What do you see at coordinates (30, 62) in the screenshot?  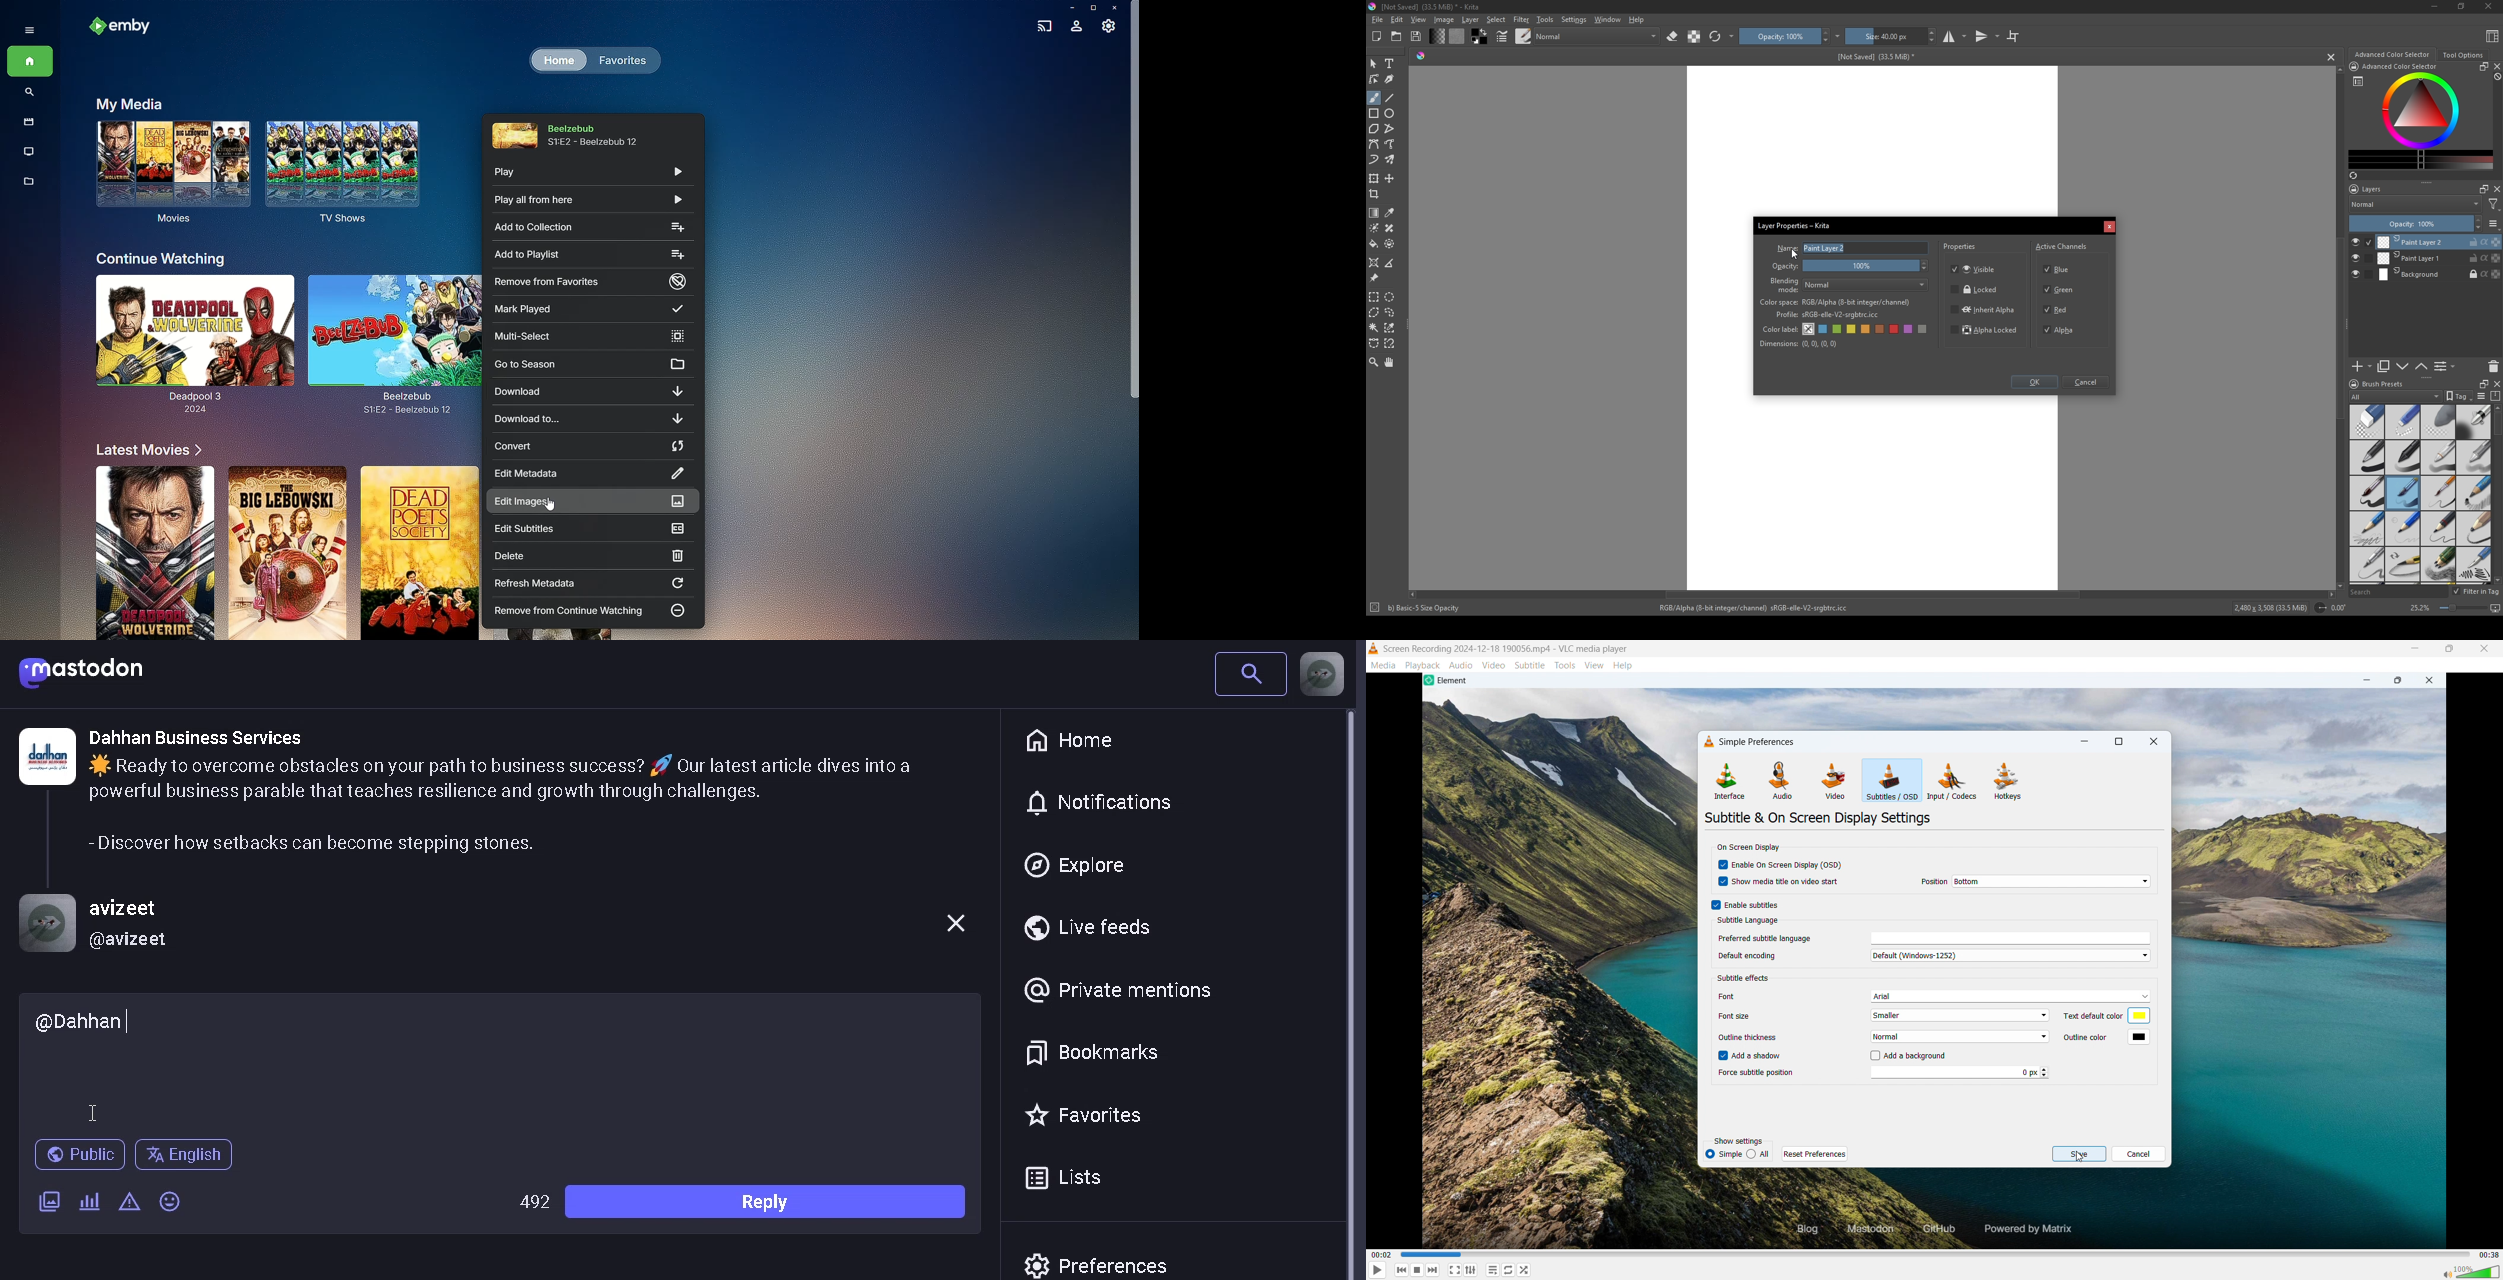 I see `Home` at bounding box center [30, 62].